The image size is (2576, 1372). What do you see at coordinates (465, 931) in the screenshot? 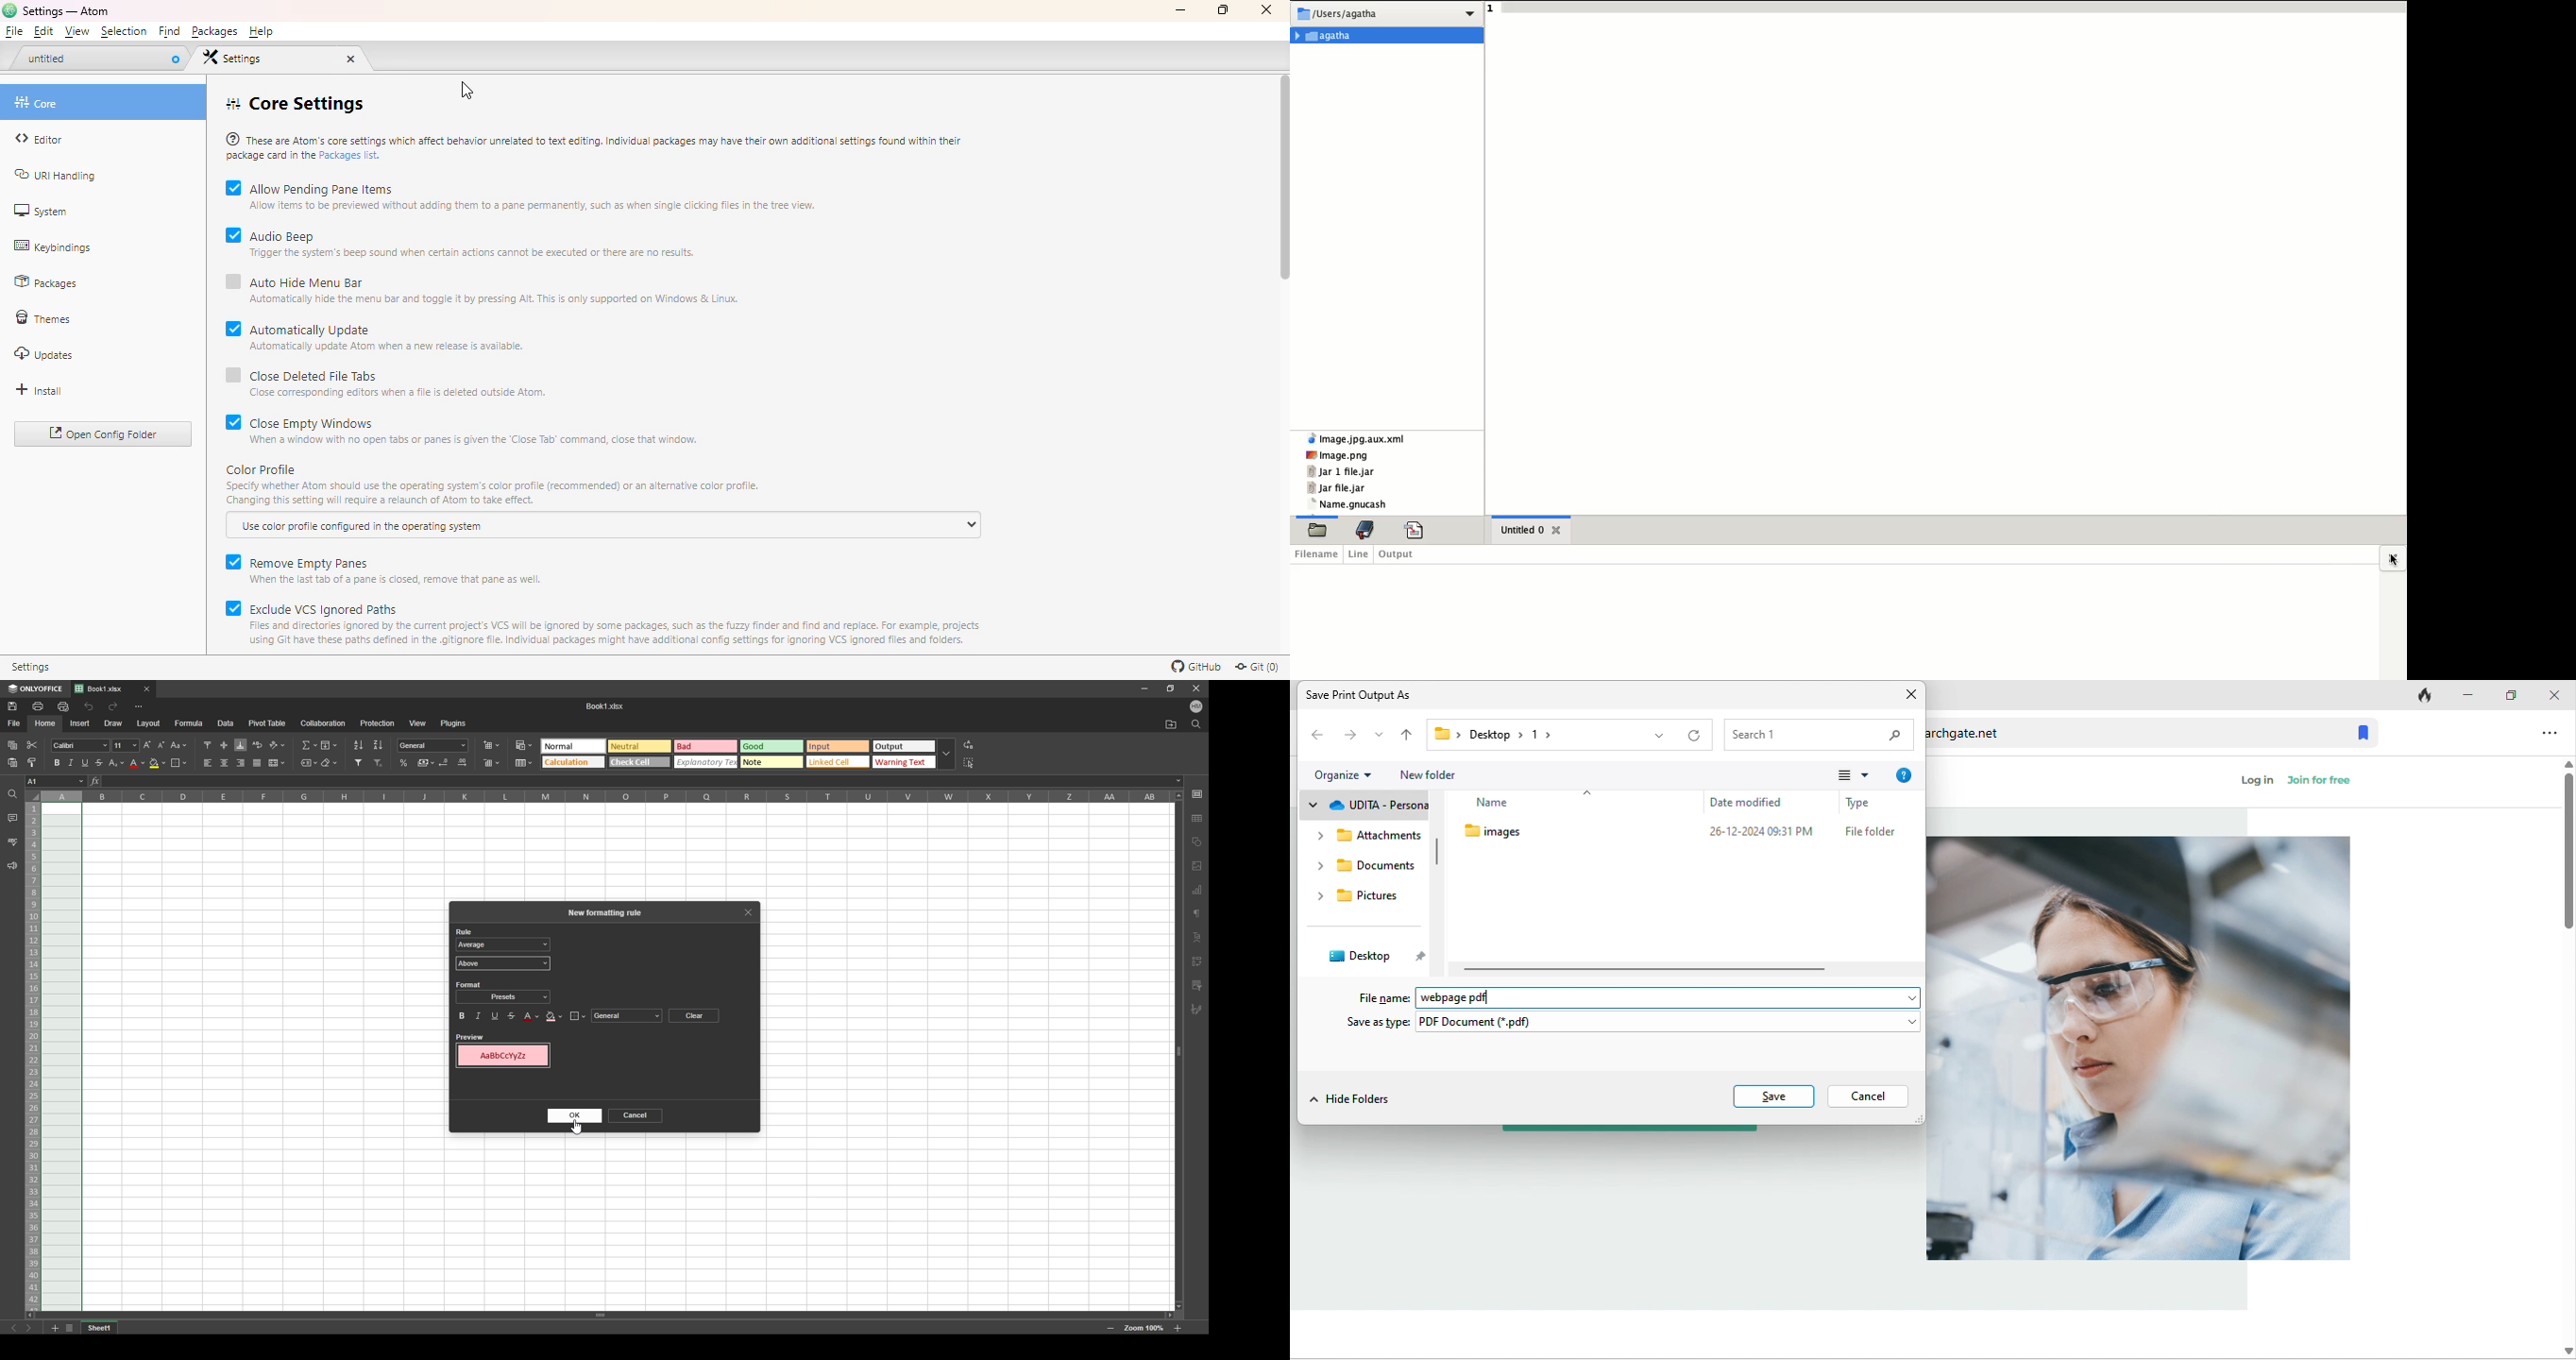
I see `rule` at bounding box center [465, 931].